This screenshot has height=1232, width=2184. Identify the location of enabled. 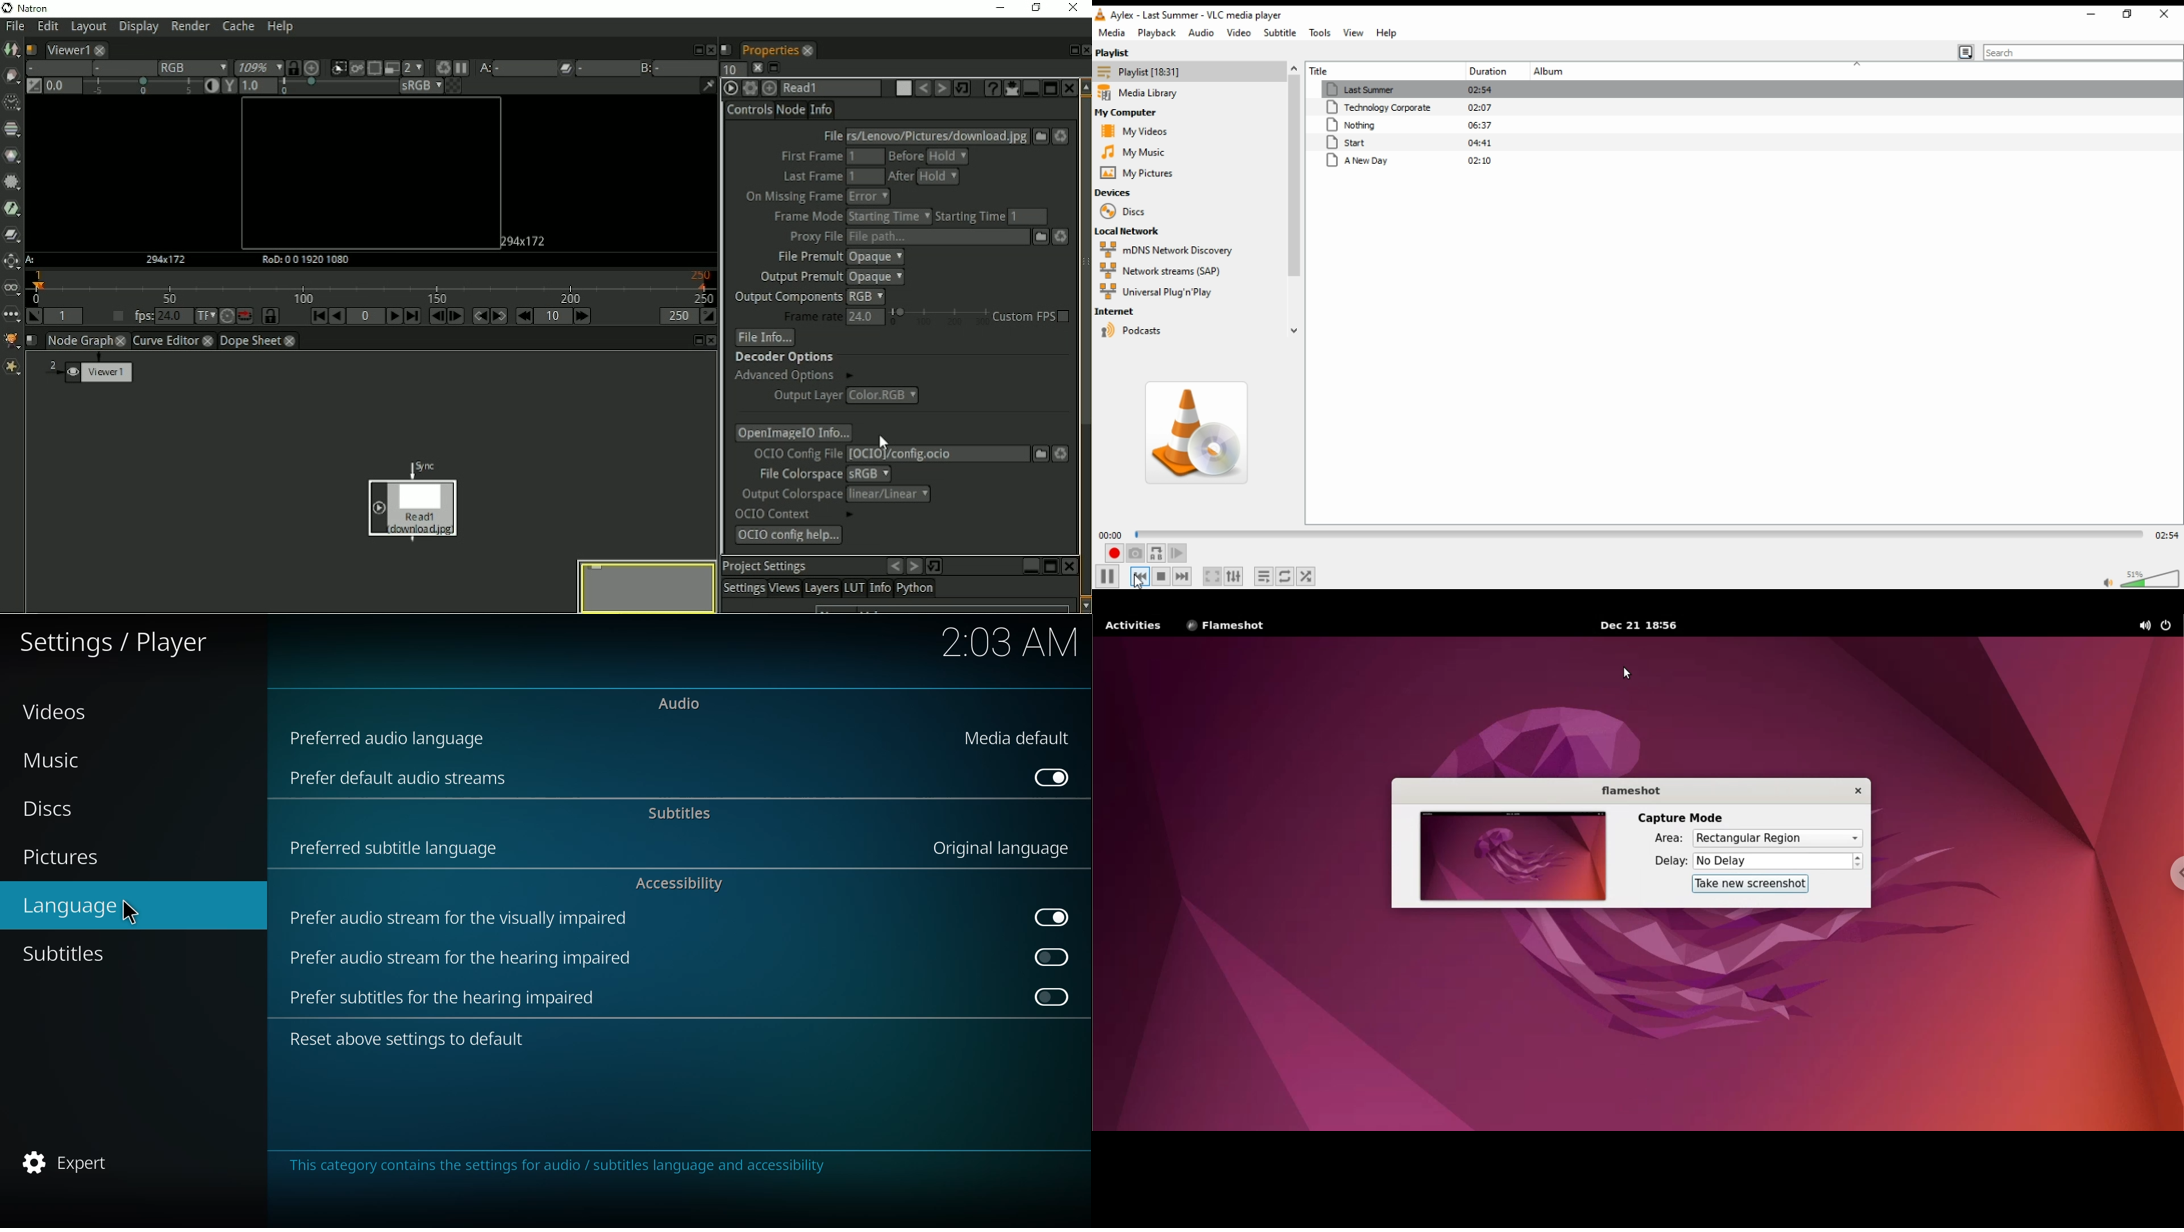
(1049, 915).